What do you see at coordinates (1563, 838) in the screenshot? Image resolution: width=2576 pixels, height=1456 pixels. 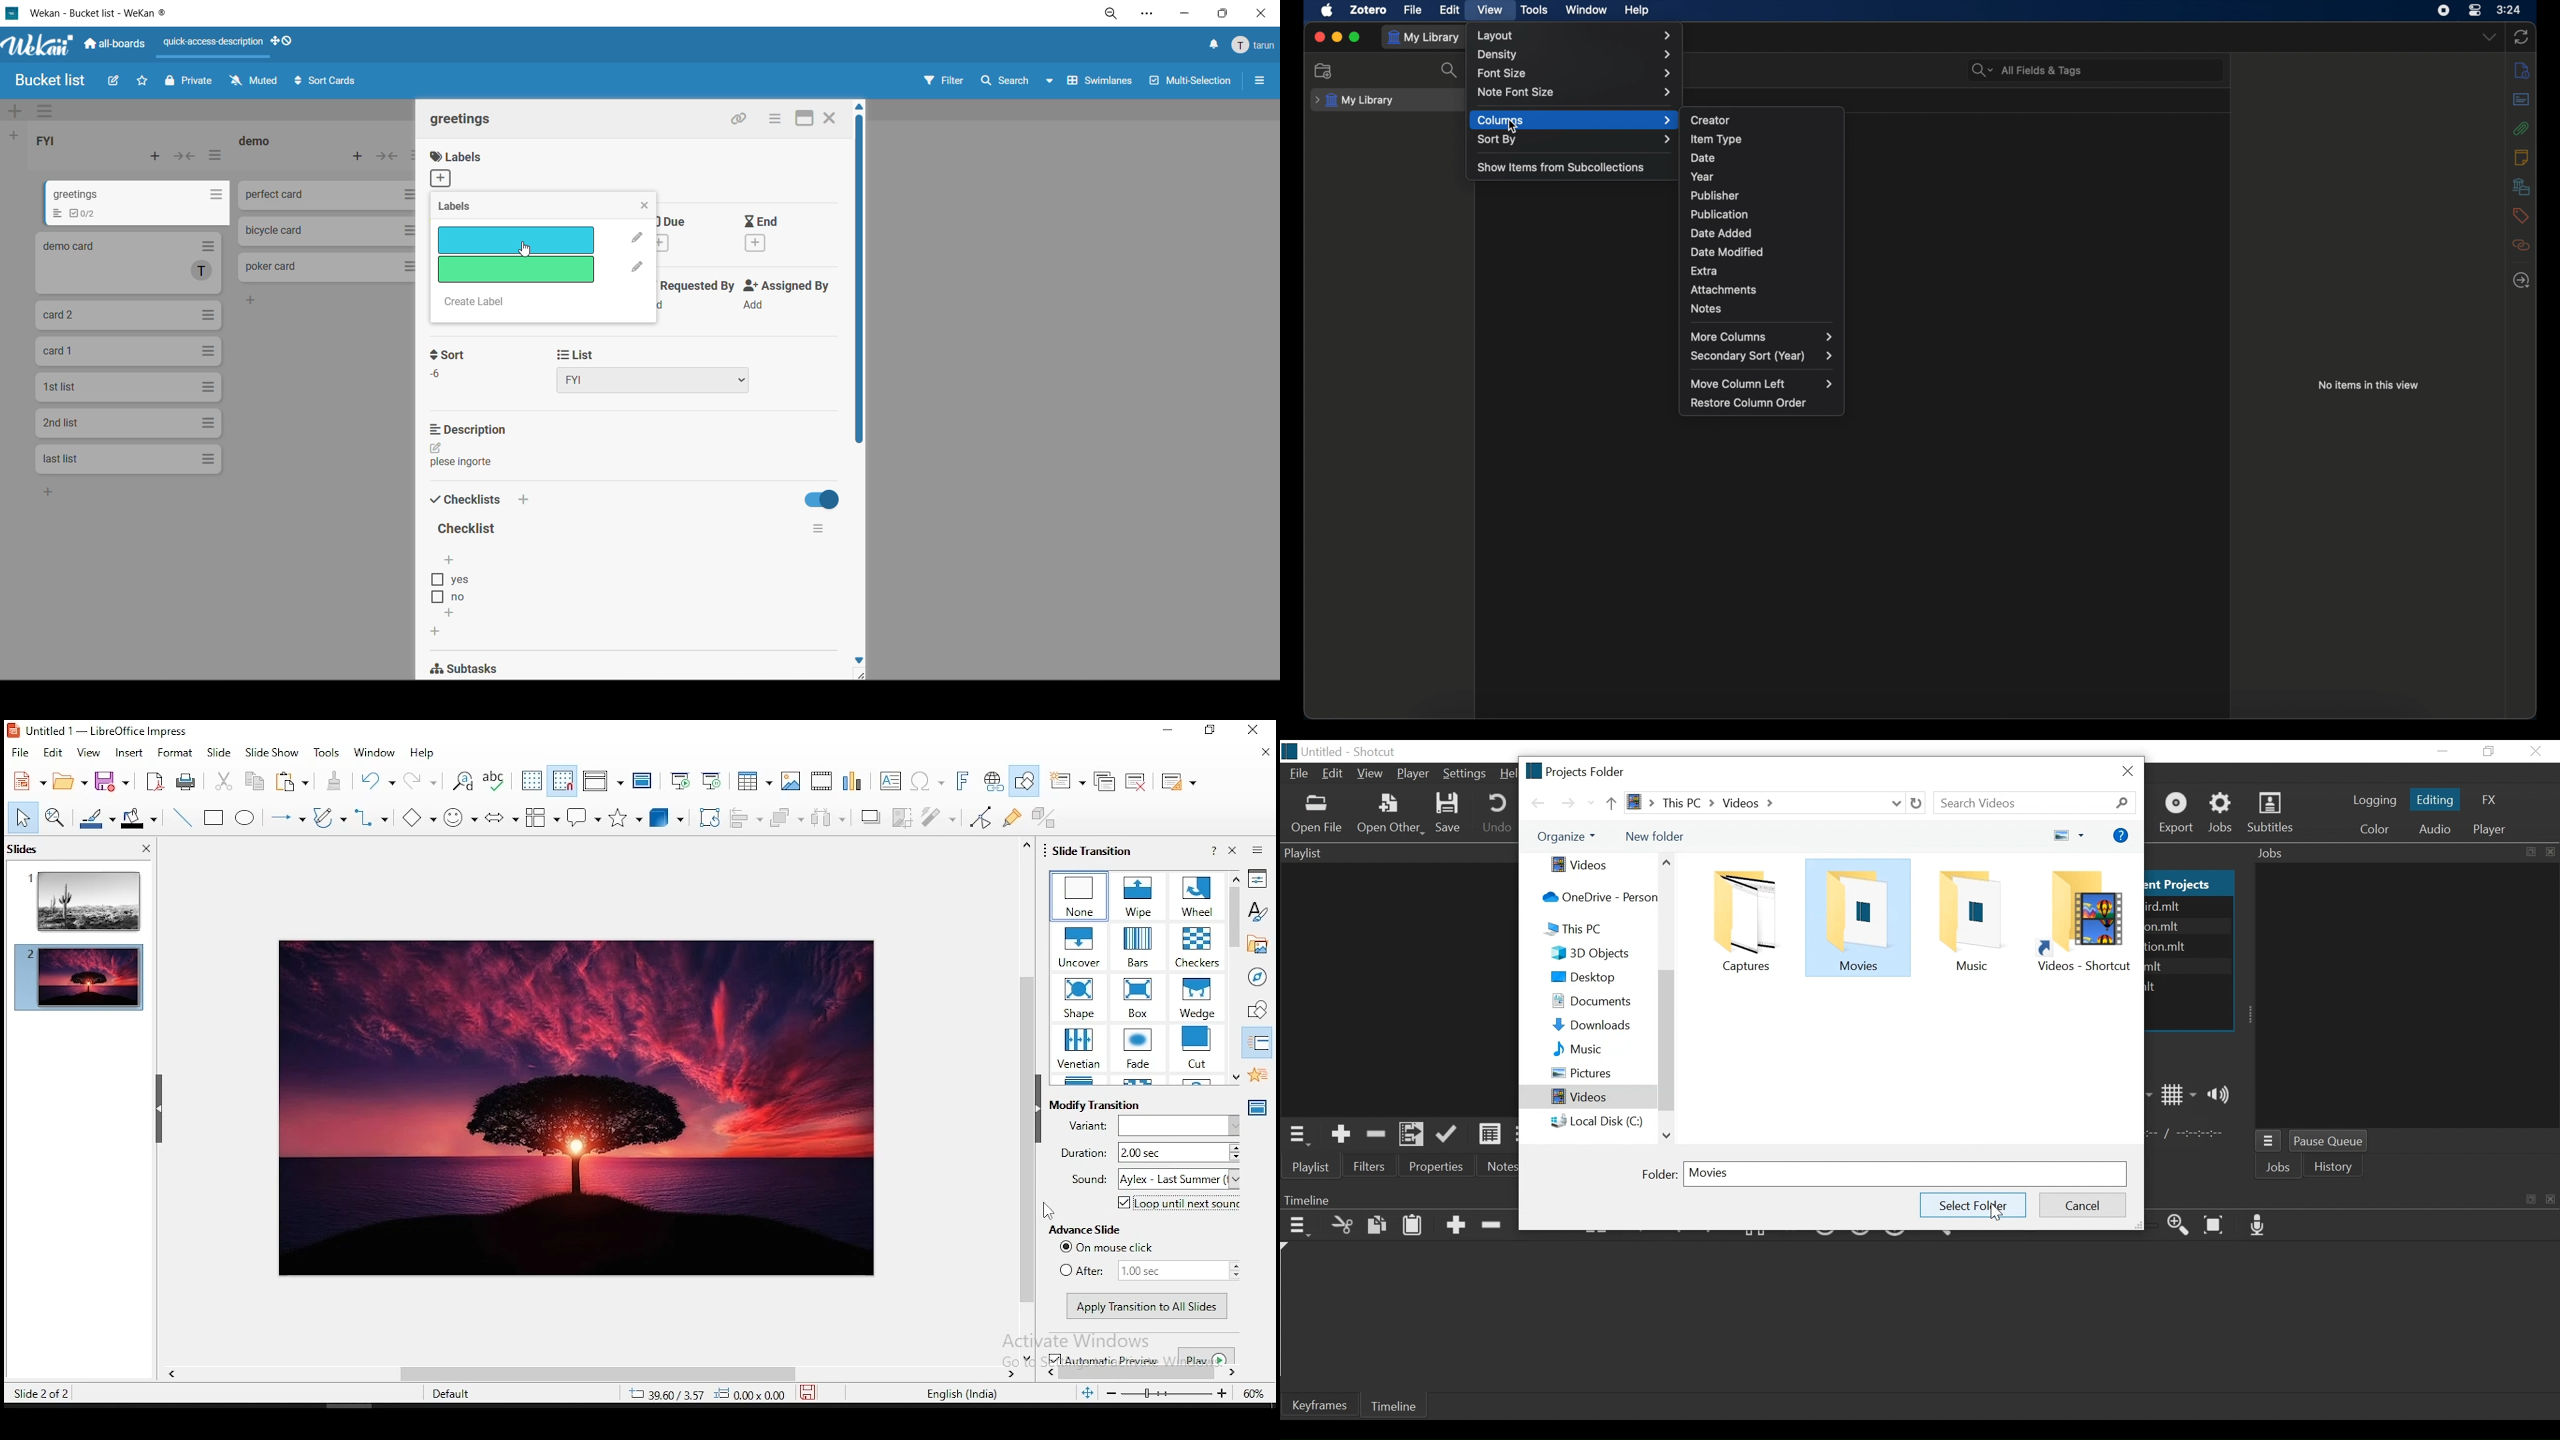 I see `Organize` at bounding box center [1563, 838].